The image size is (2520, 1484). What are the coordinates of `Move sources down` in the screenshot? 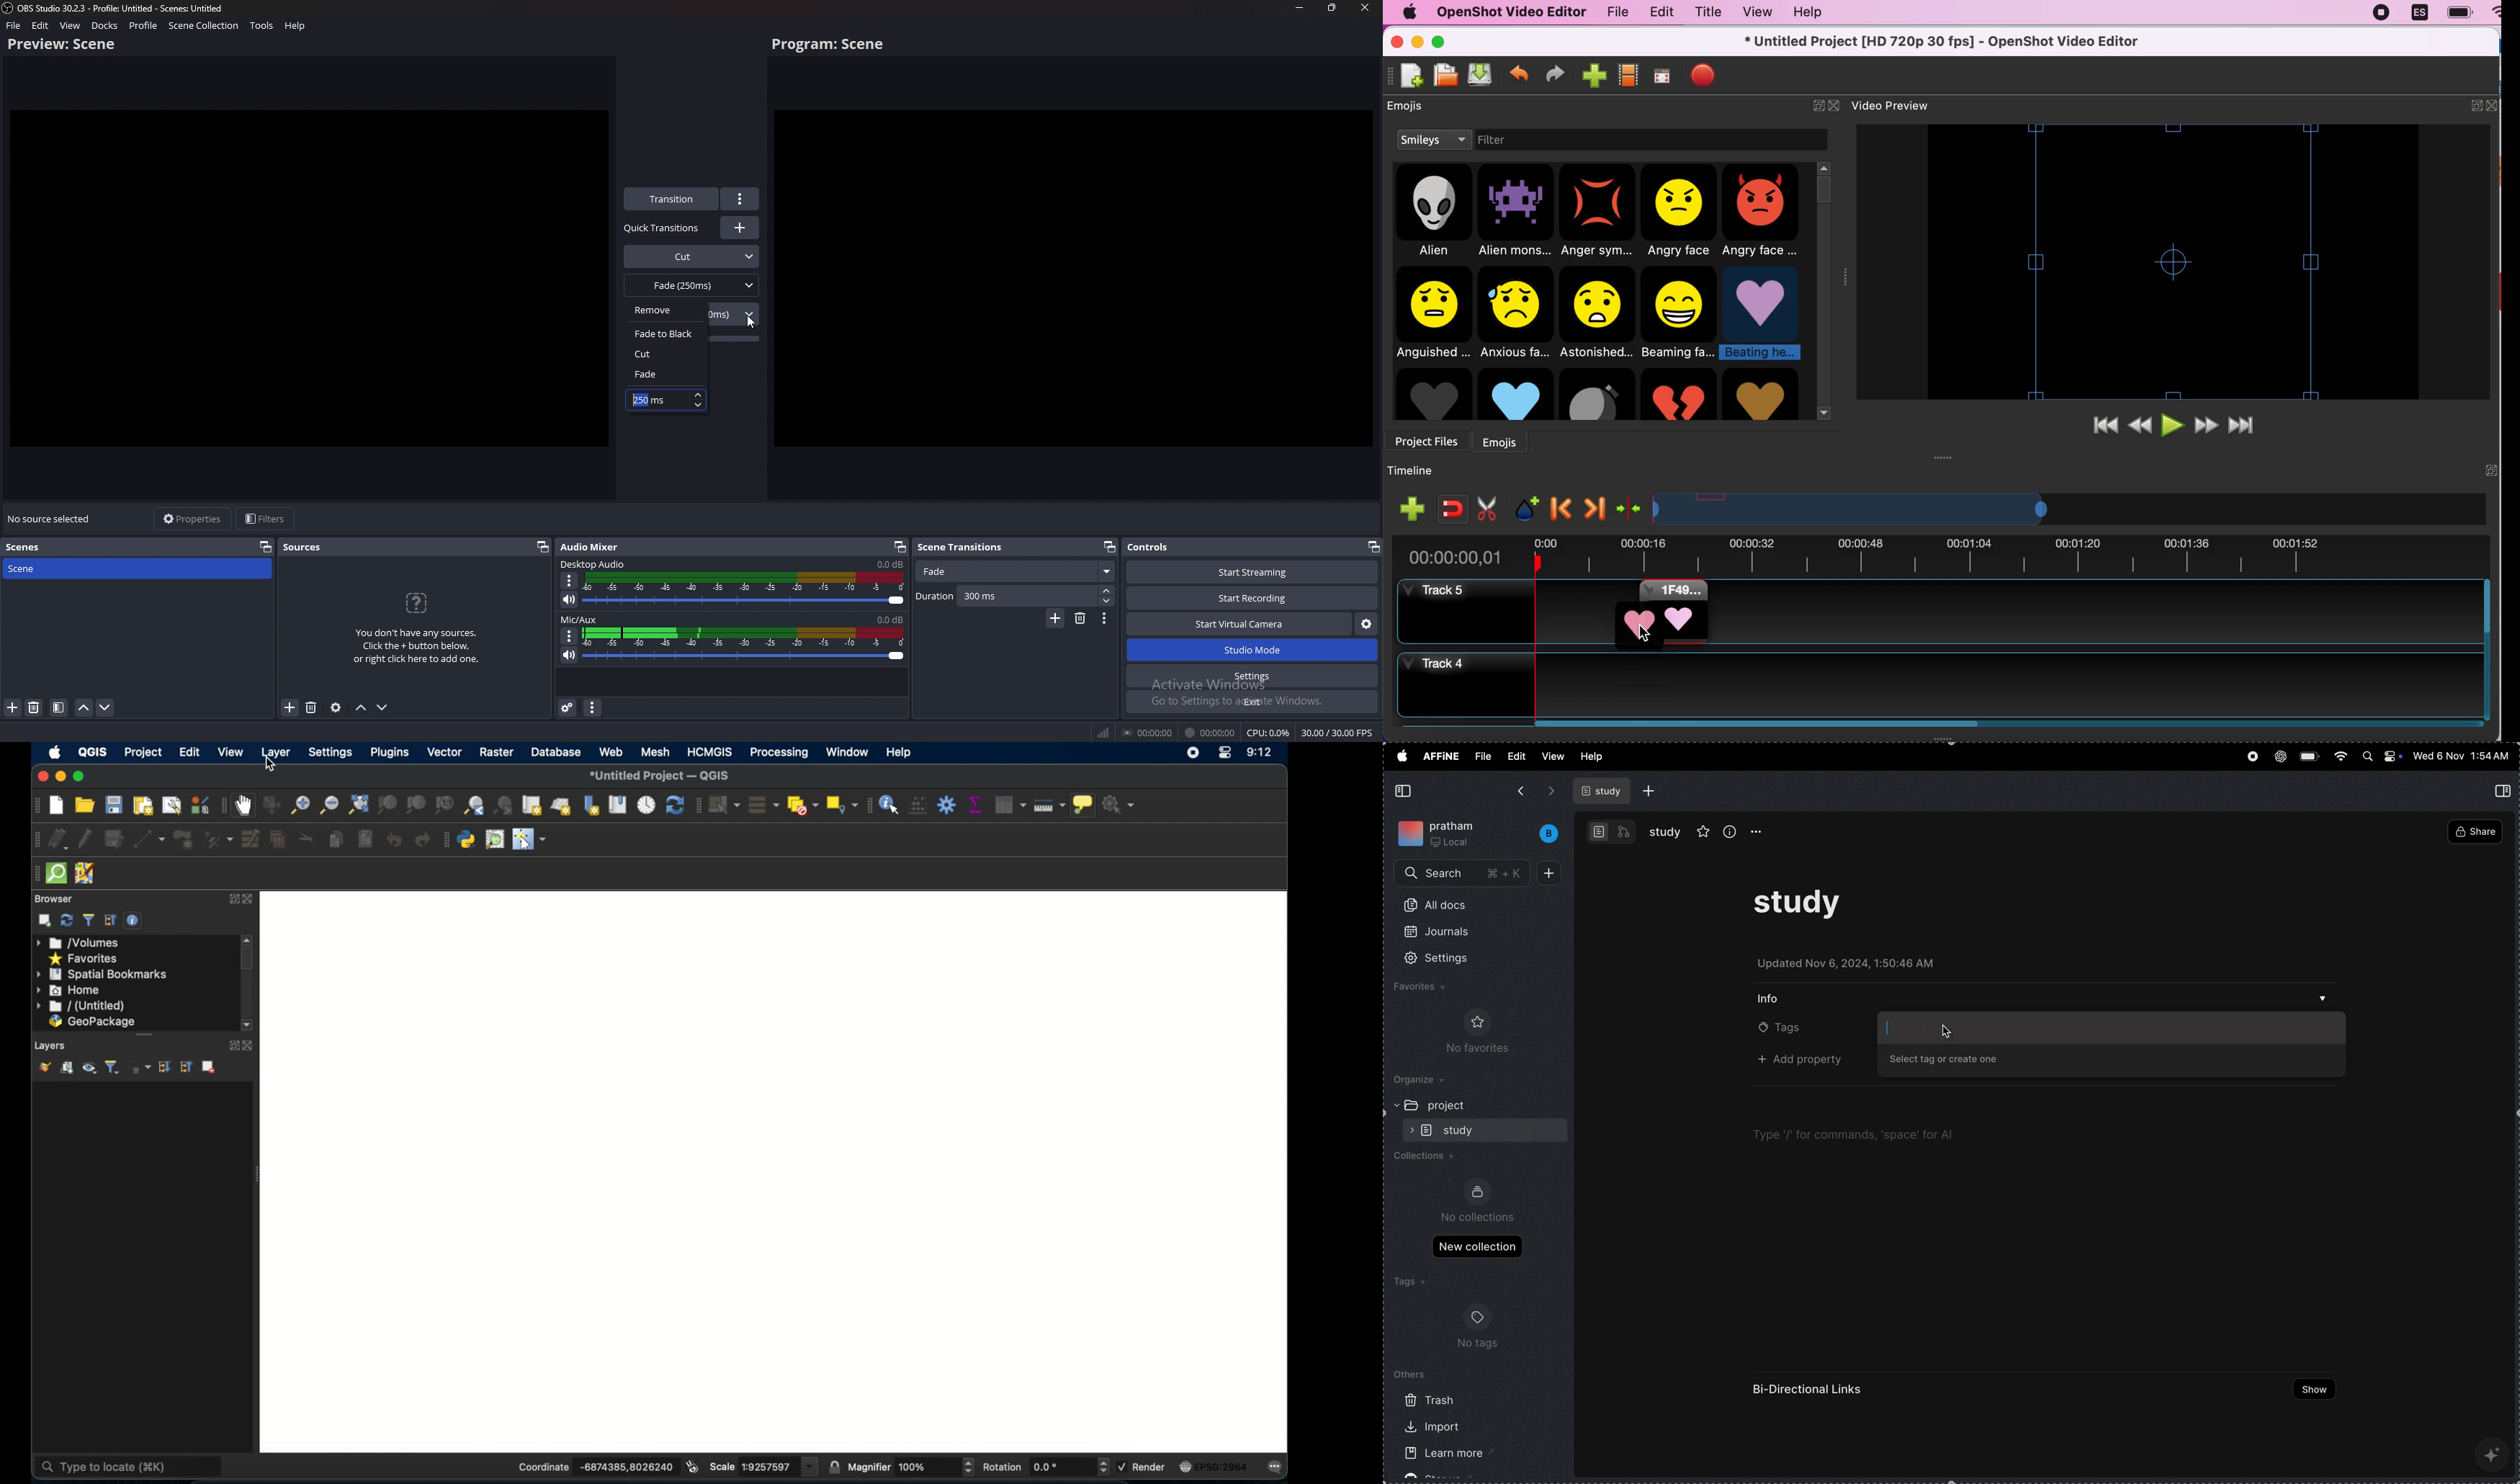 It's located at (385, 707).